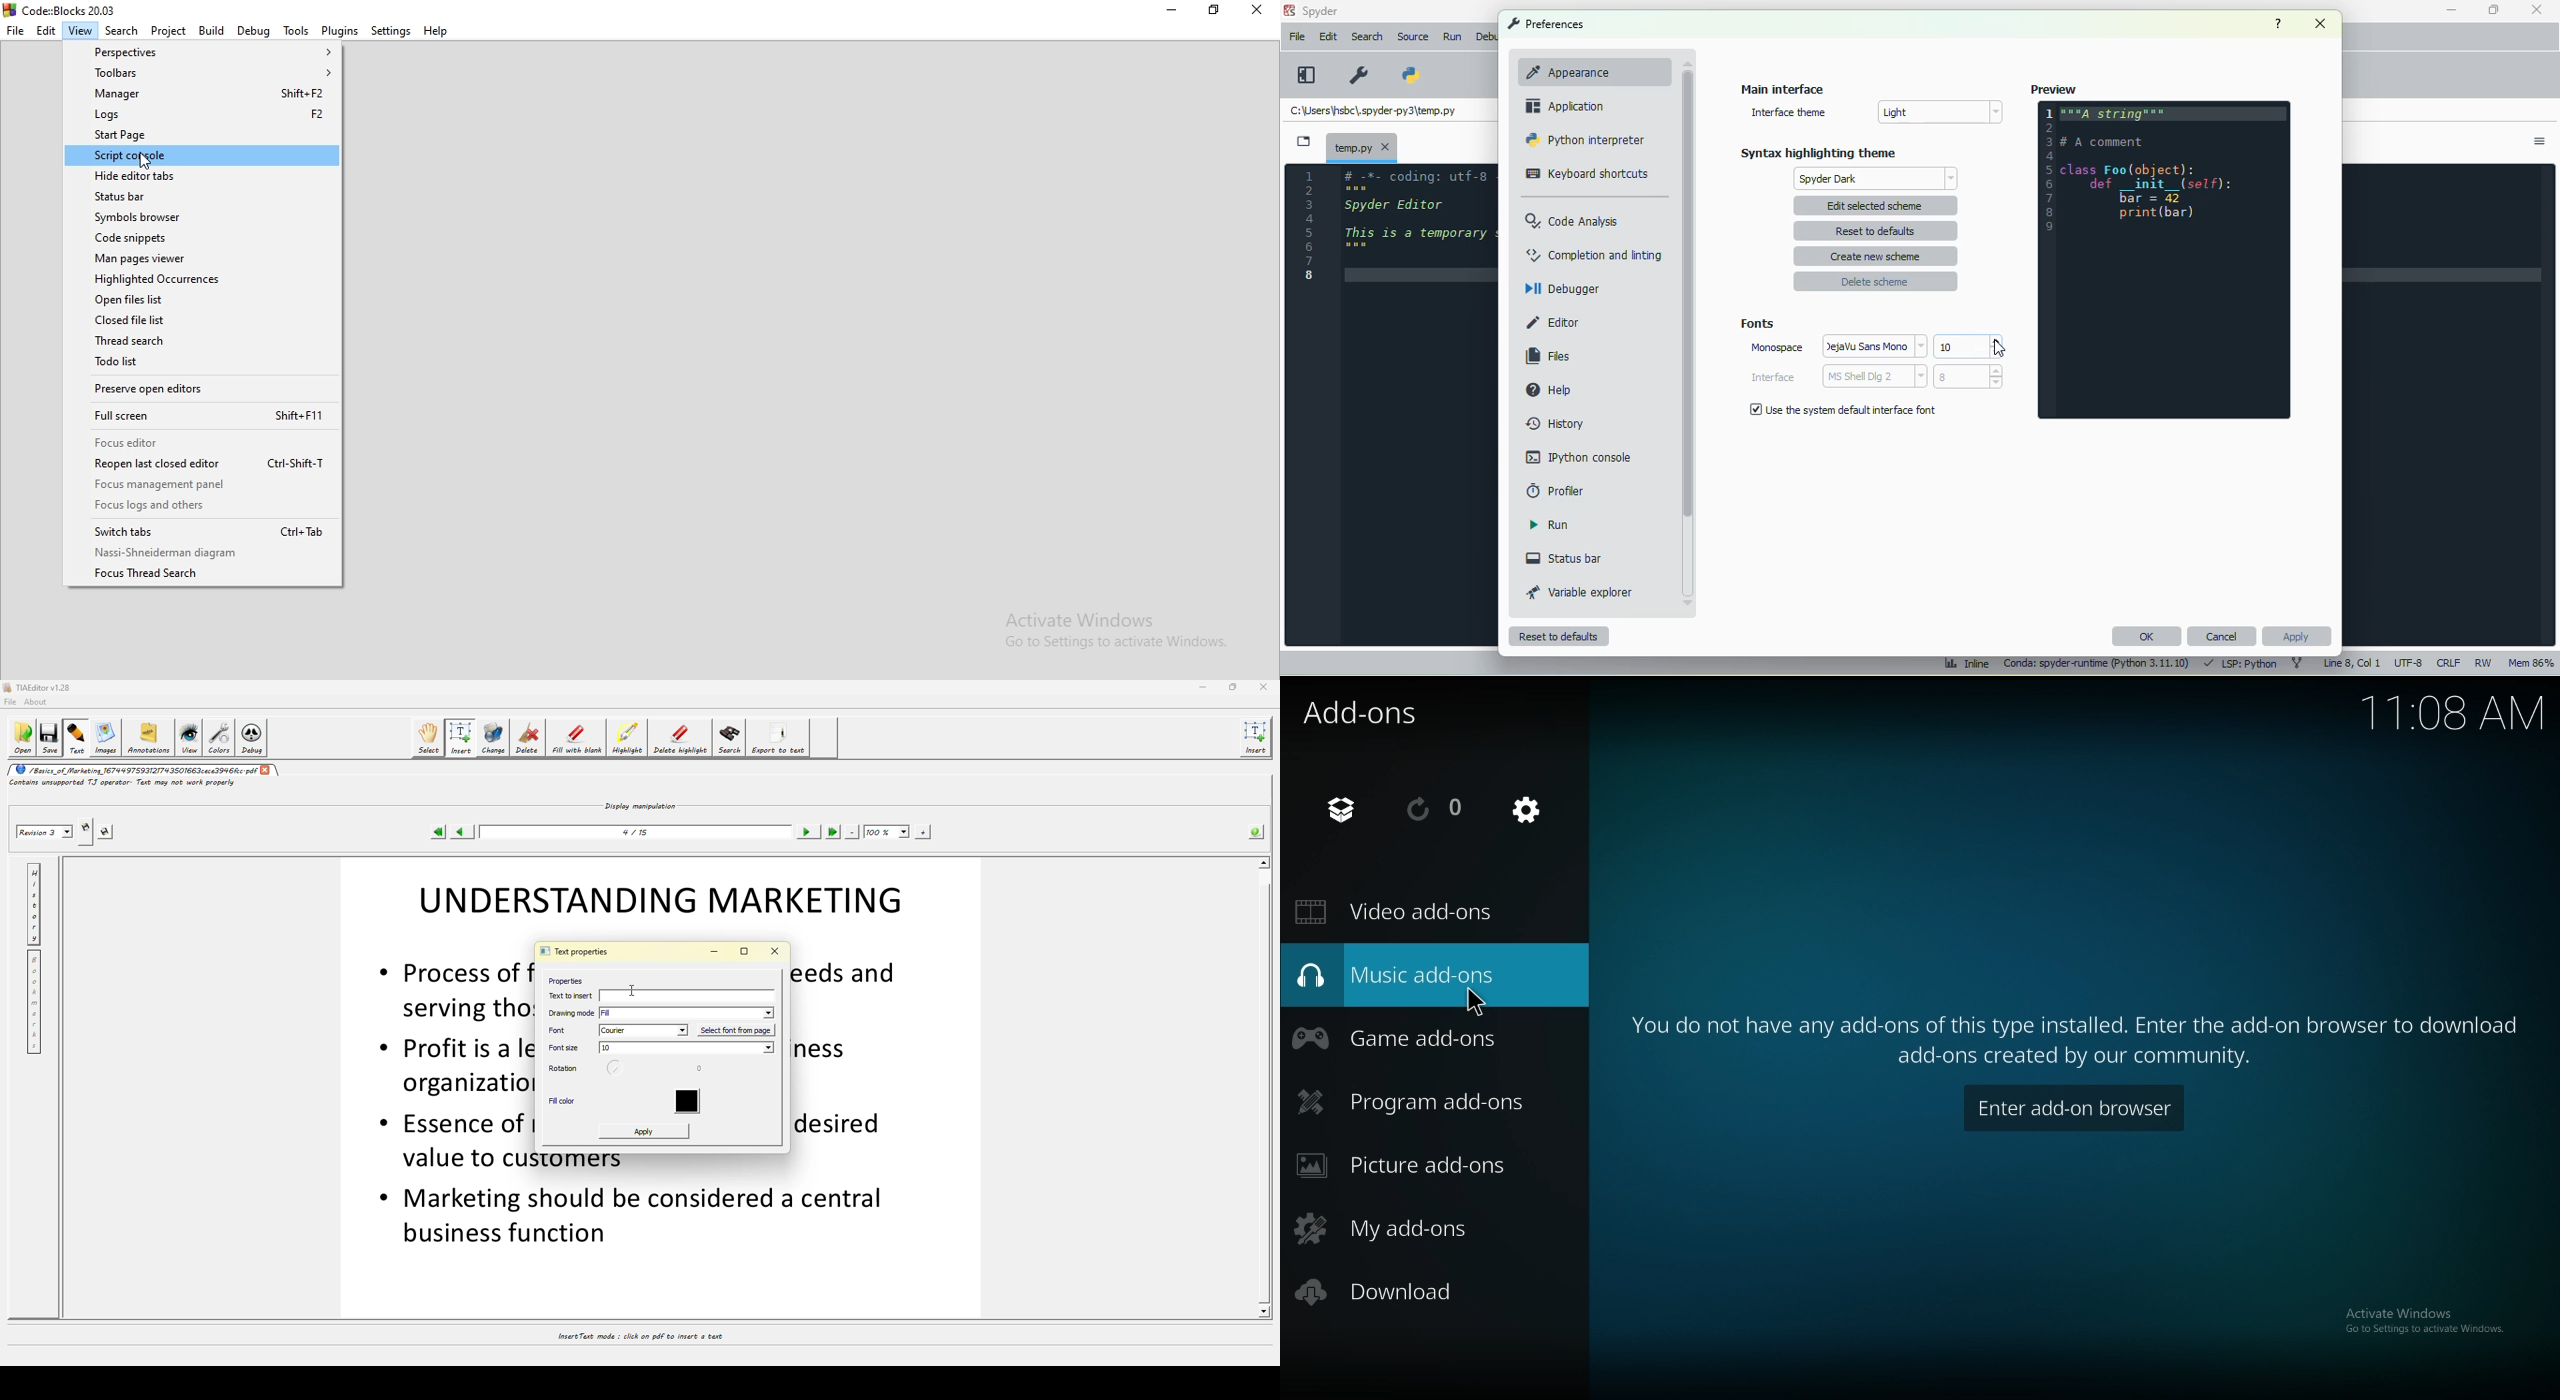  Describe the element at coordinates (1343, 810) in the screenshot. I see `installed` at that location.